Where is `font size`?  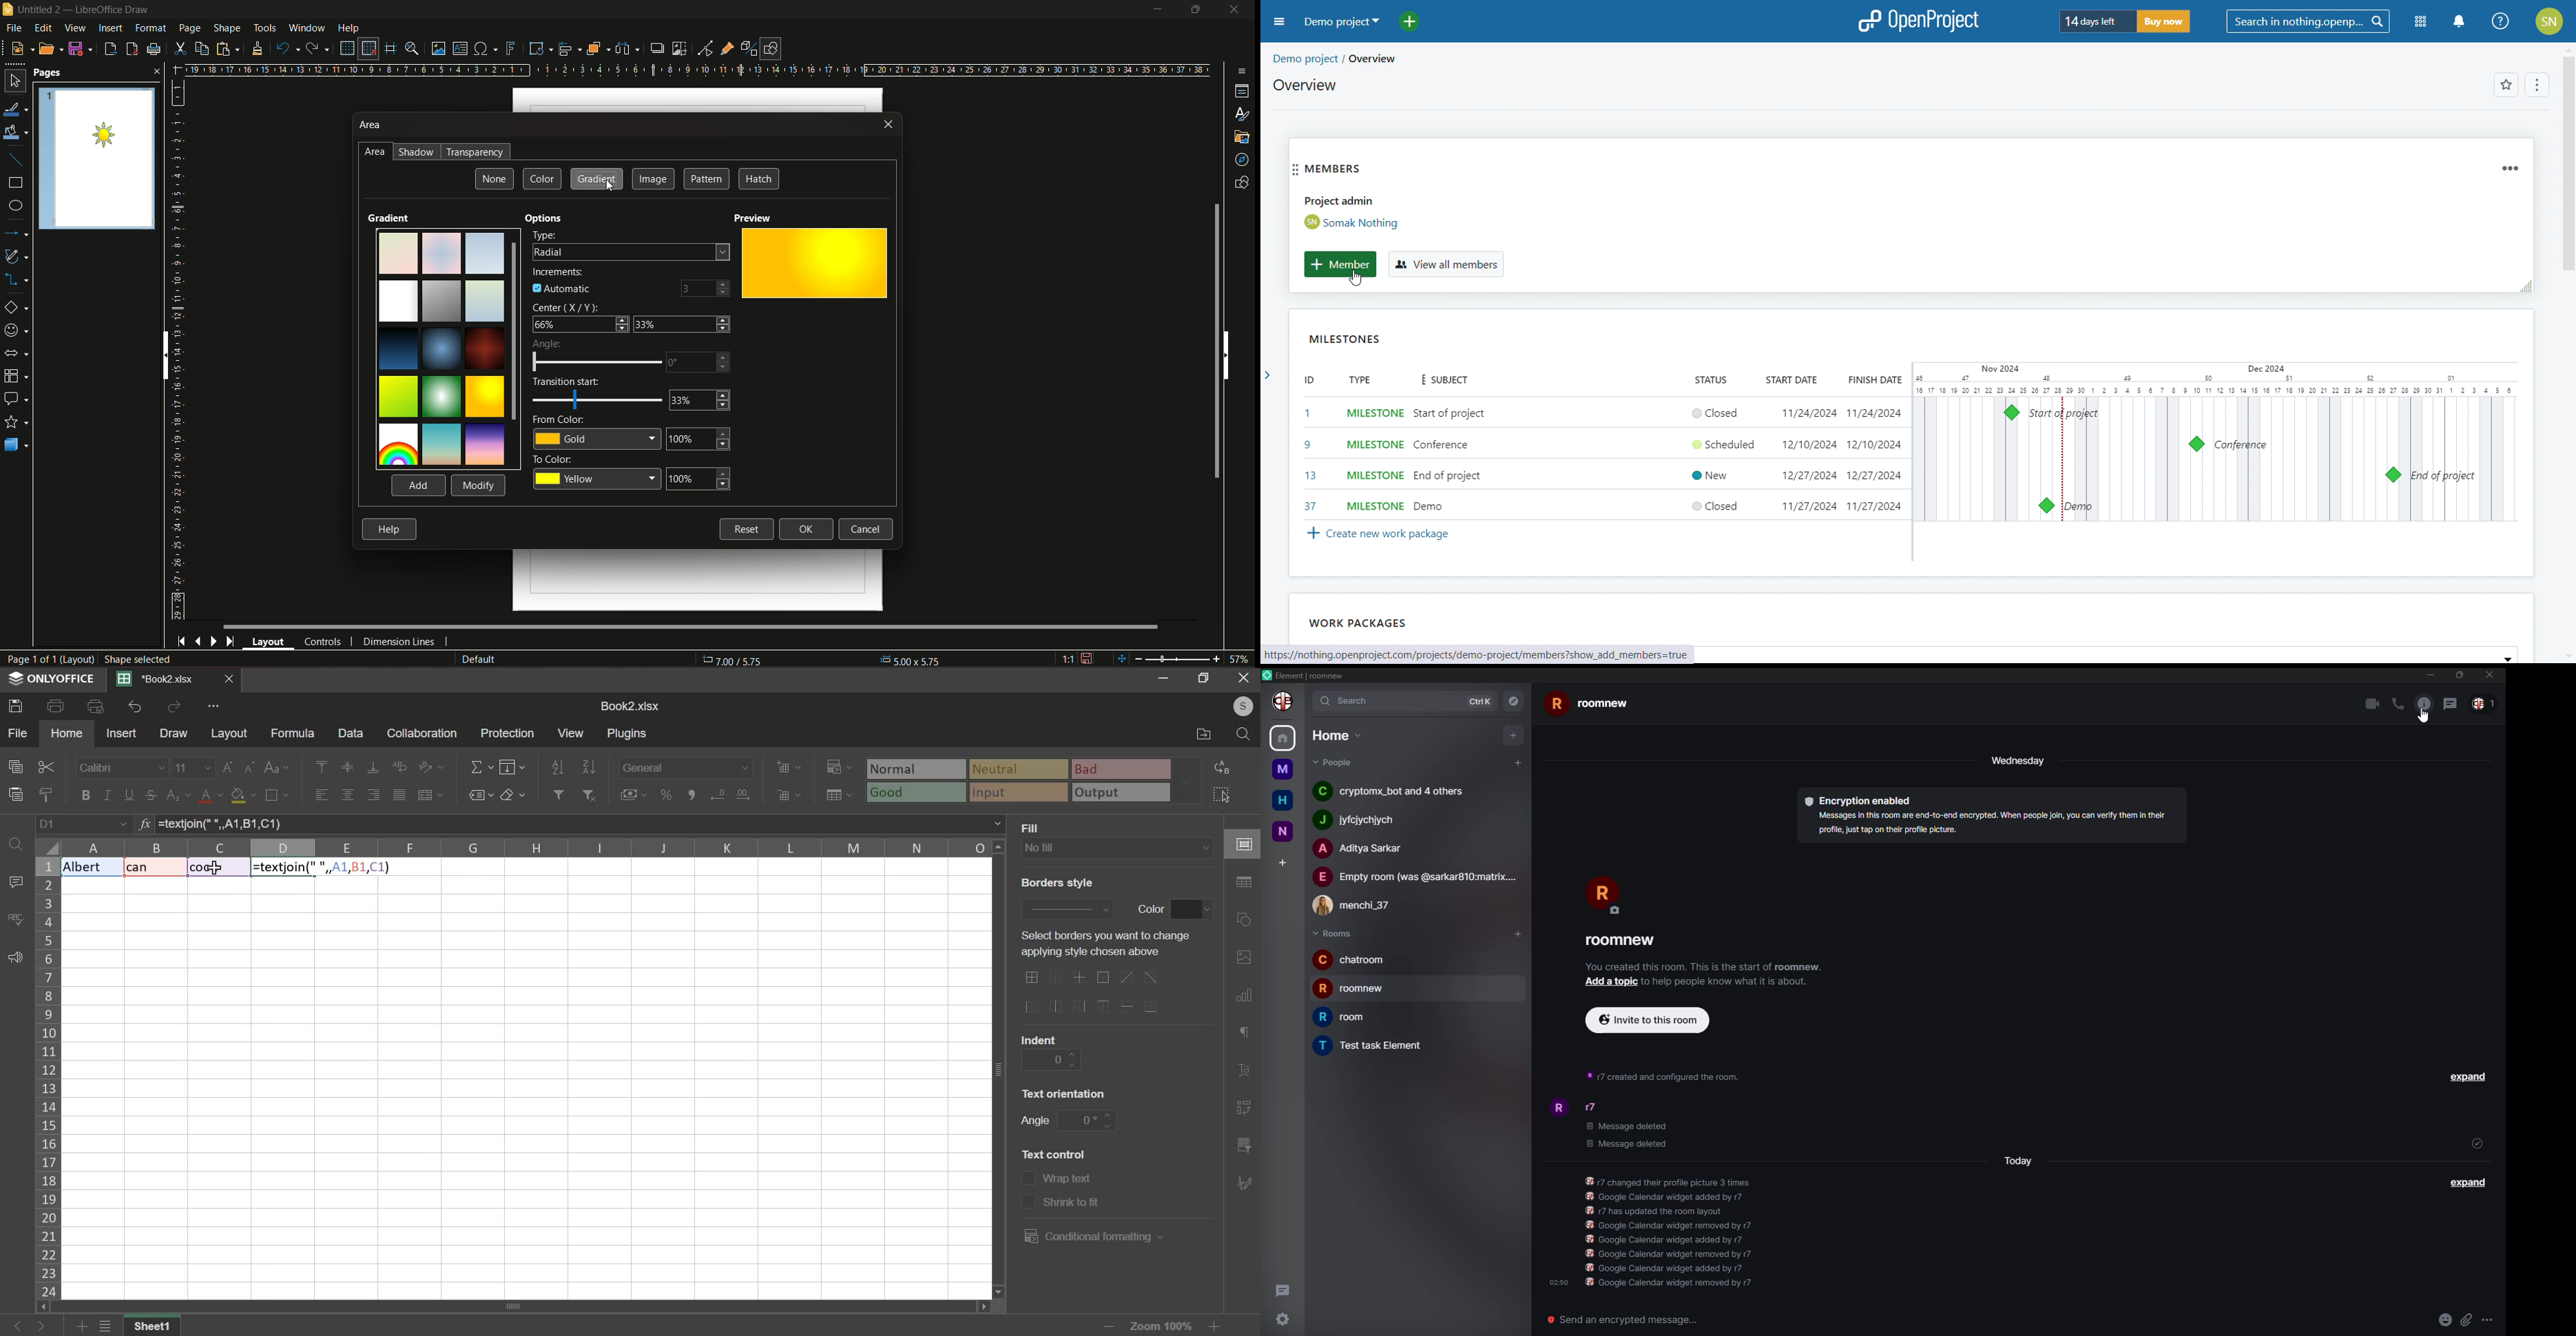
font size is located at coordinates (193, 767).